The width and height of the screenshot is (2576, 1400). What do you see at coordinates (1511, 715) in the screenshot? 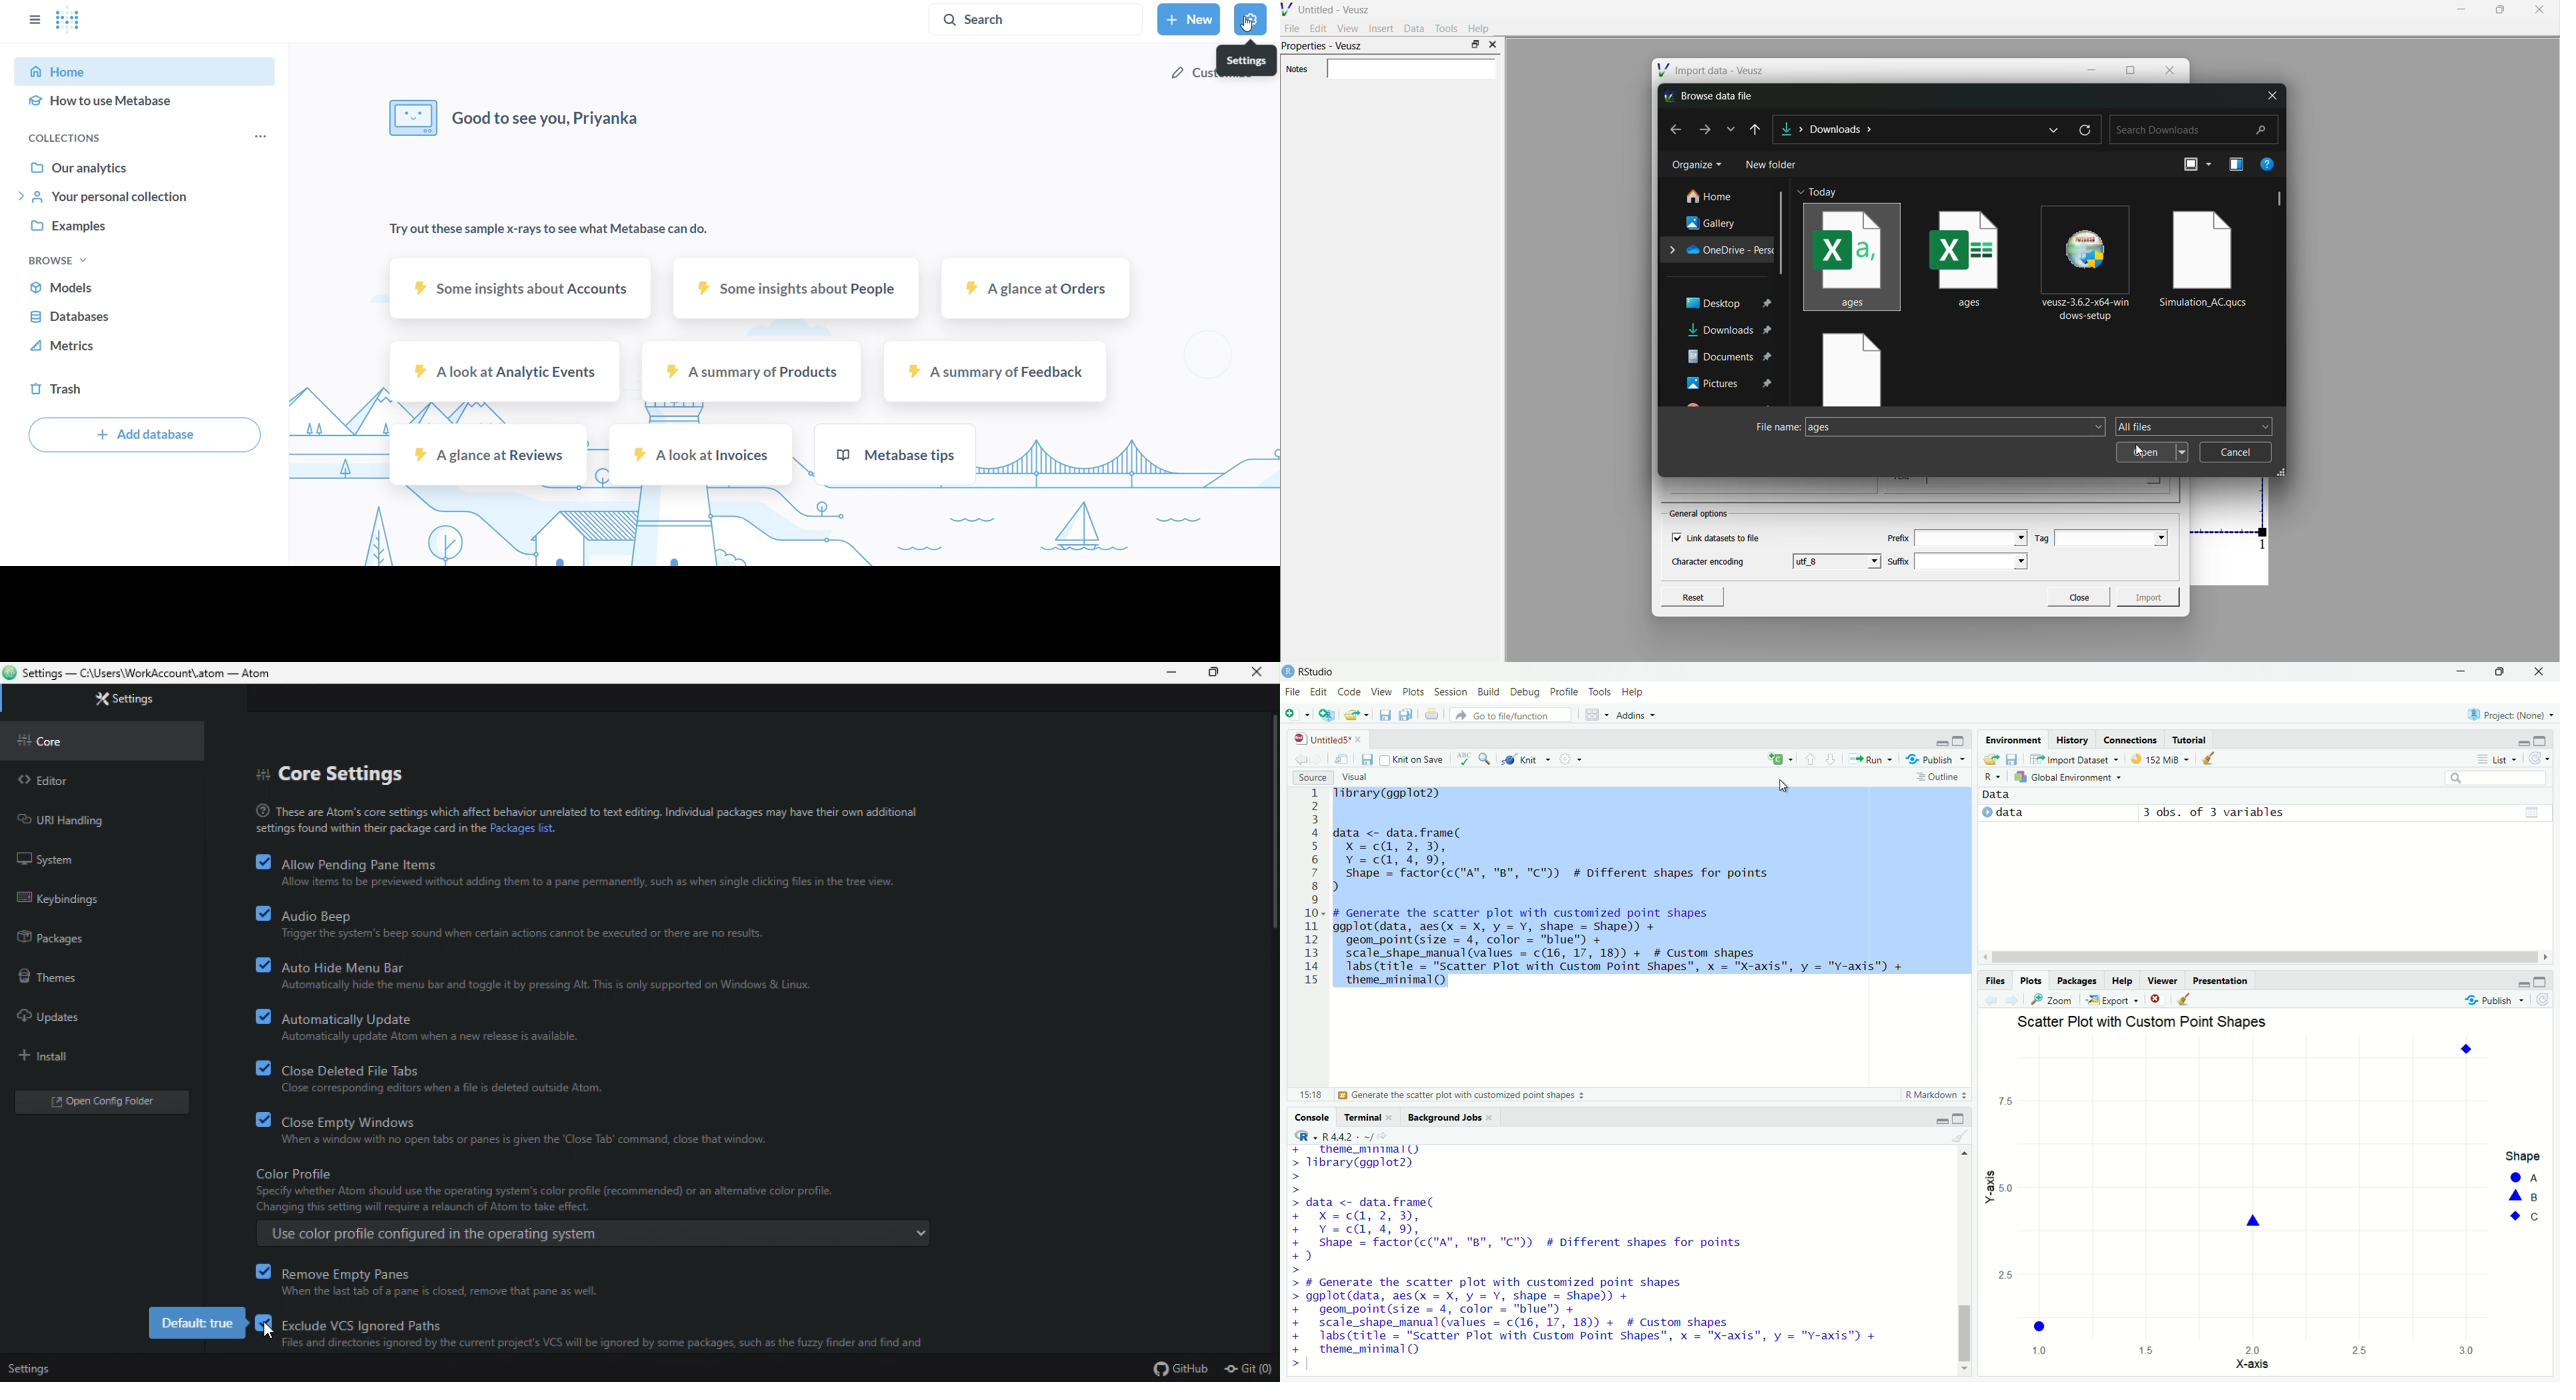
I see `Go to file/function` at bounding box center [1511, 715].